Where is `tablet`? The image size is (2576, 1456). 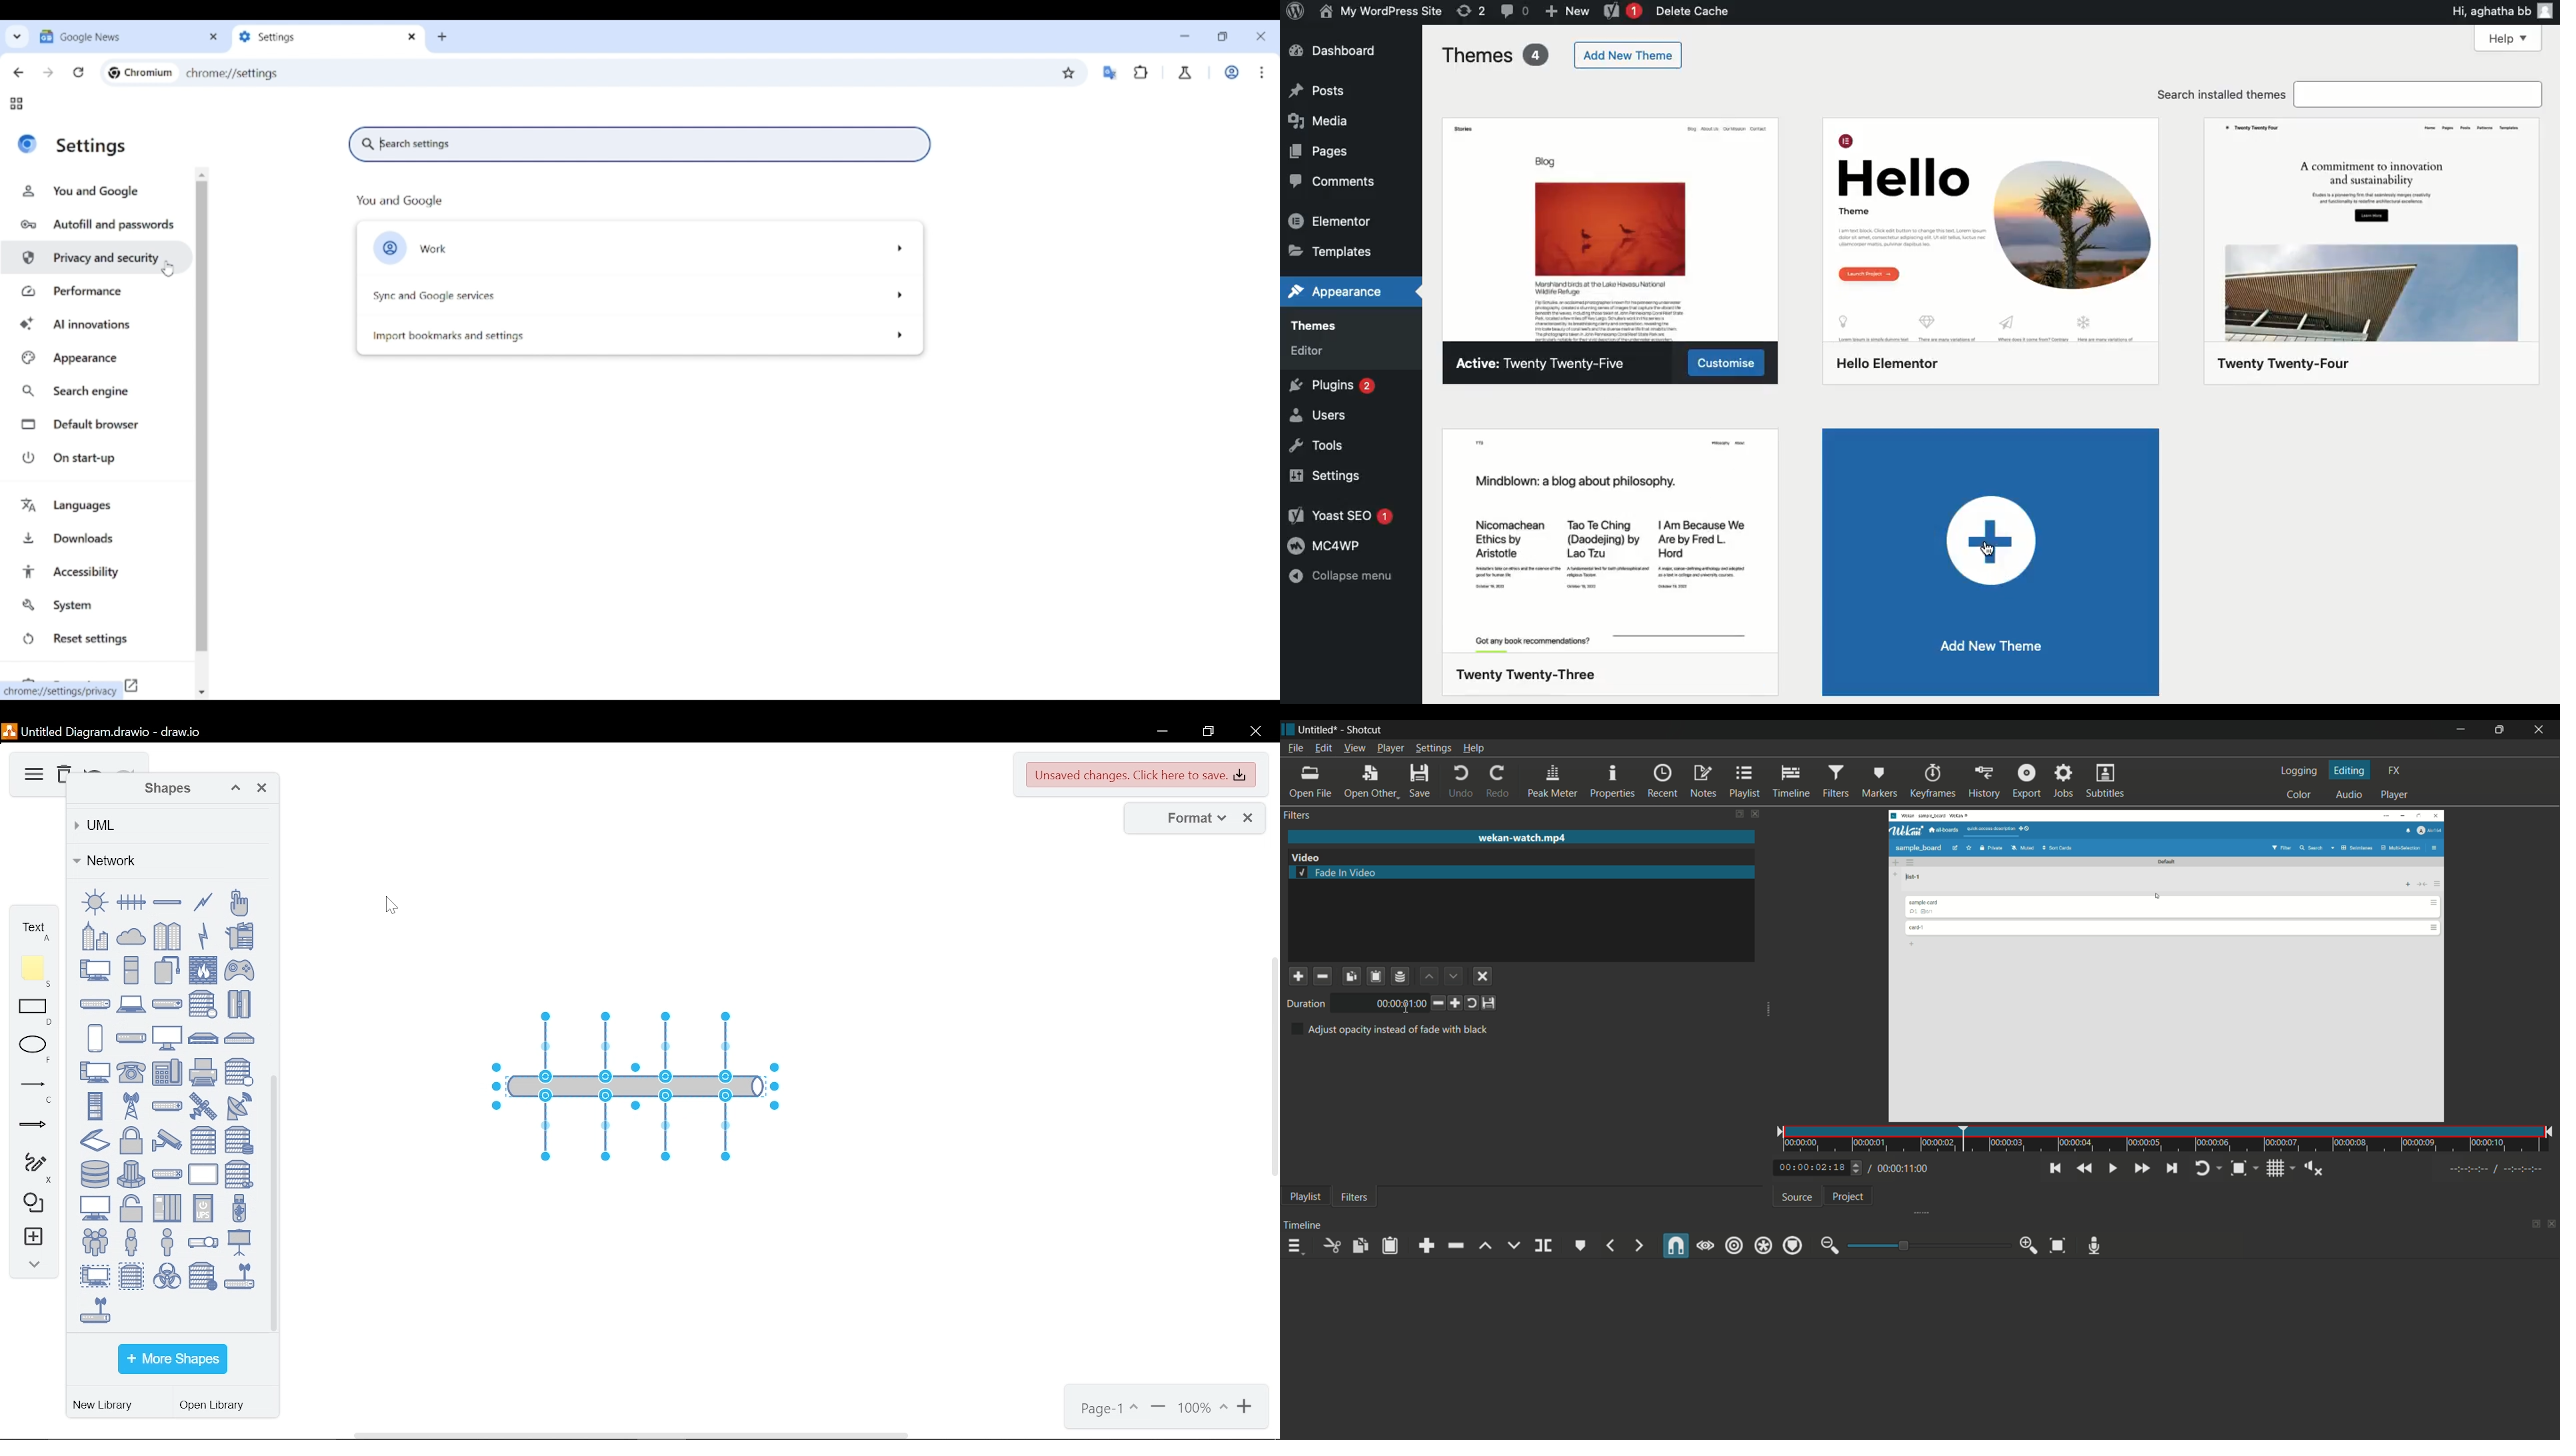 tablet is located at coordinates (203, 1174).